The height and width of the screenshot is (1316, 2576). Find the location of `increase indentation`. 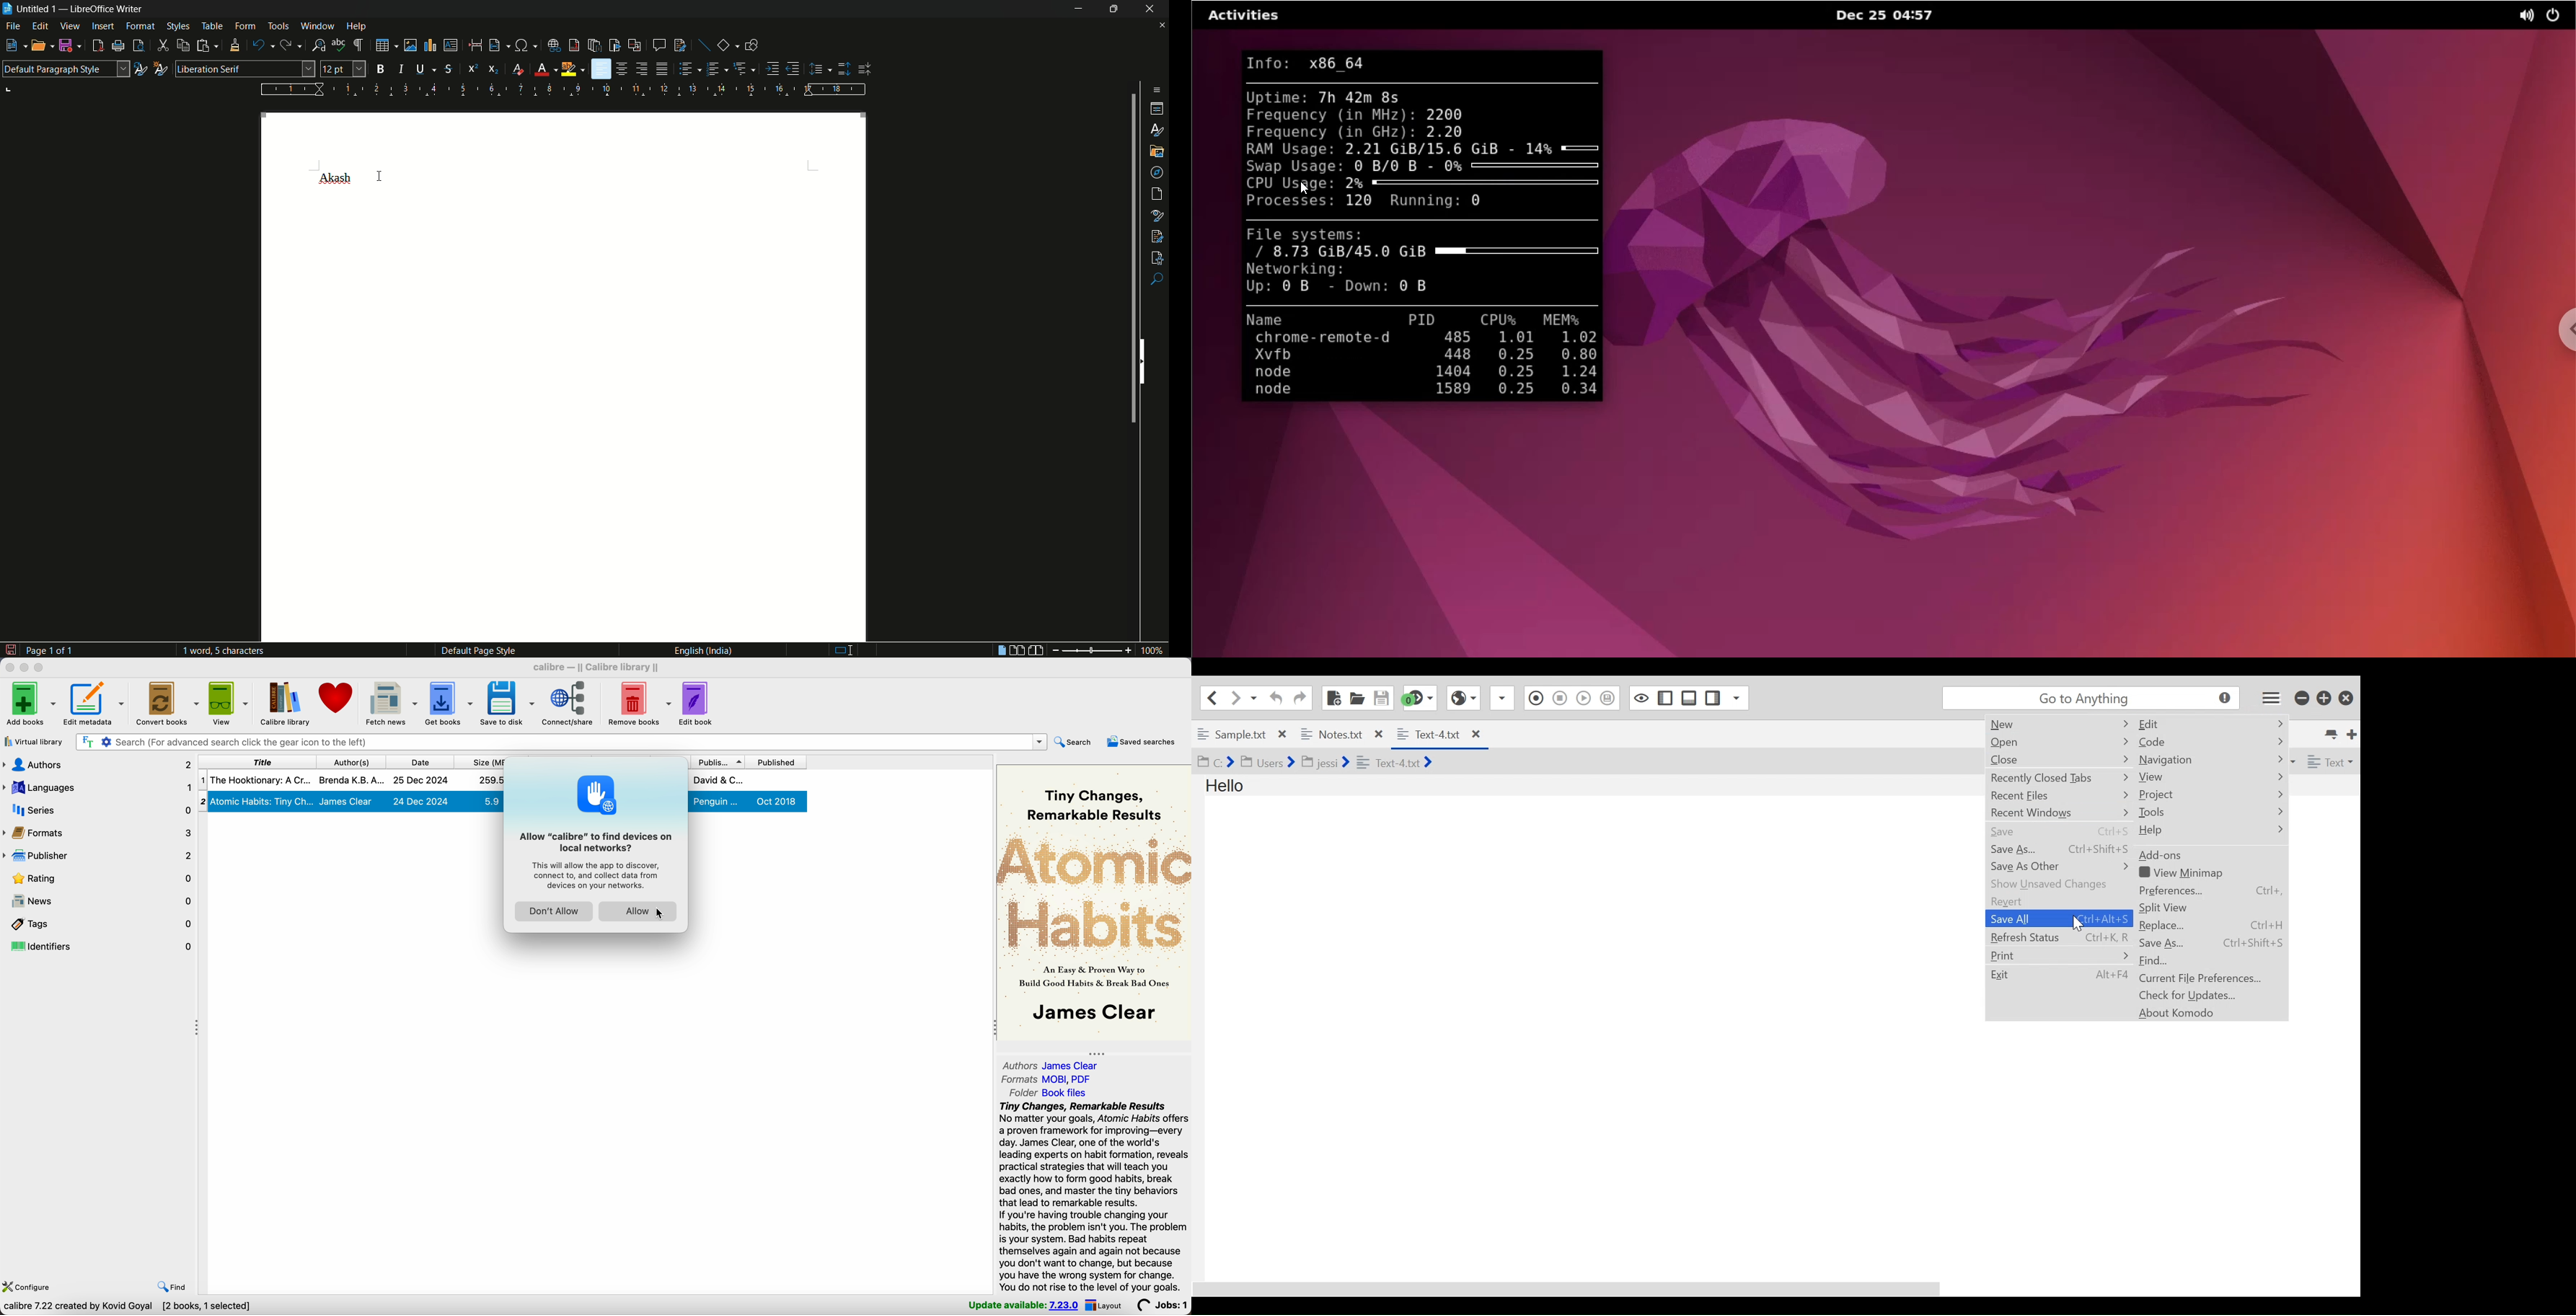

increase indentation is located at coordinates (774, 68).